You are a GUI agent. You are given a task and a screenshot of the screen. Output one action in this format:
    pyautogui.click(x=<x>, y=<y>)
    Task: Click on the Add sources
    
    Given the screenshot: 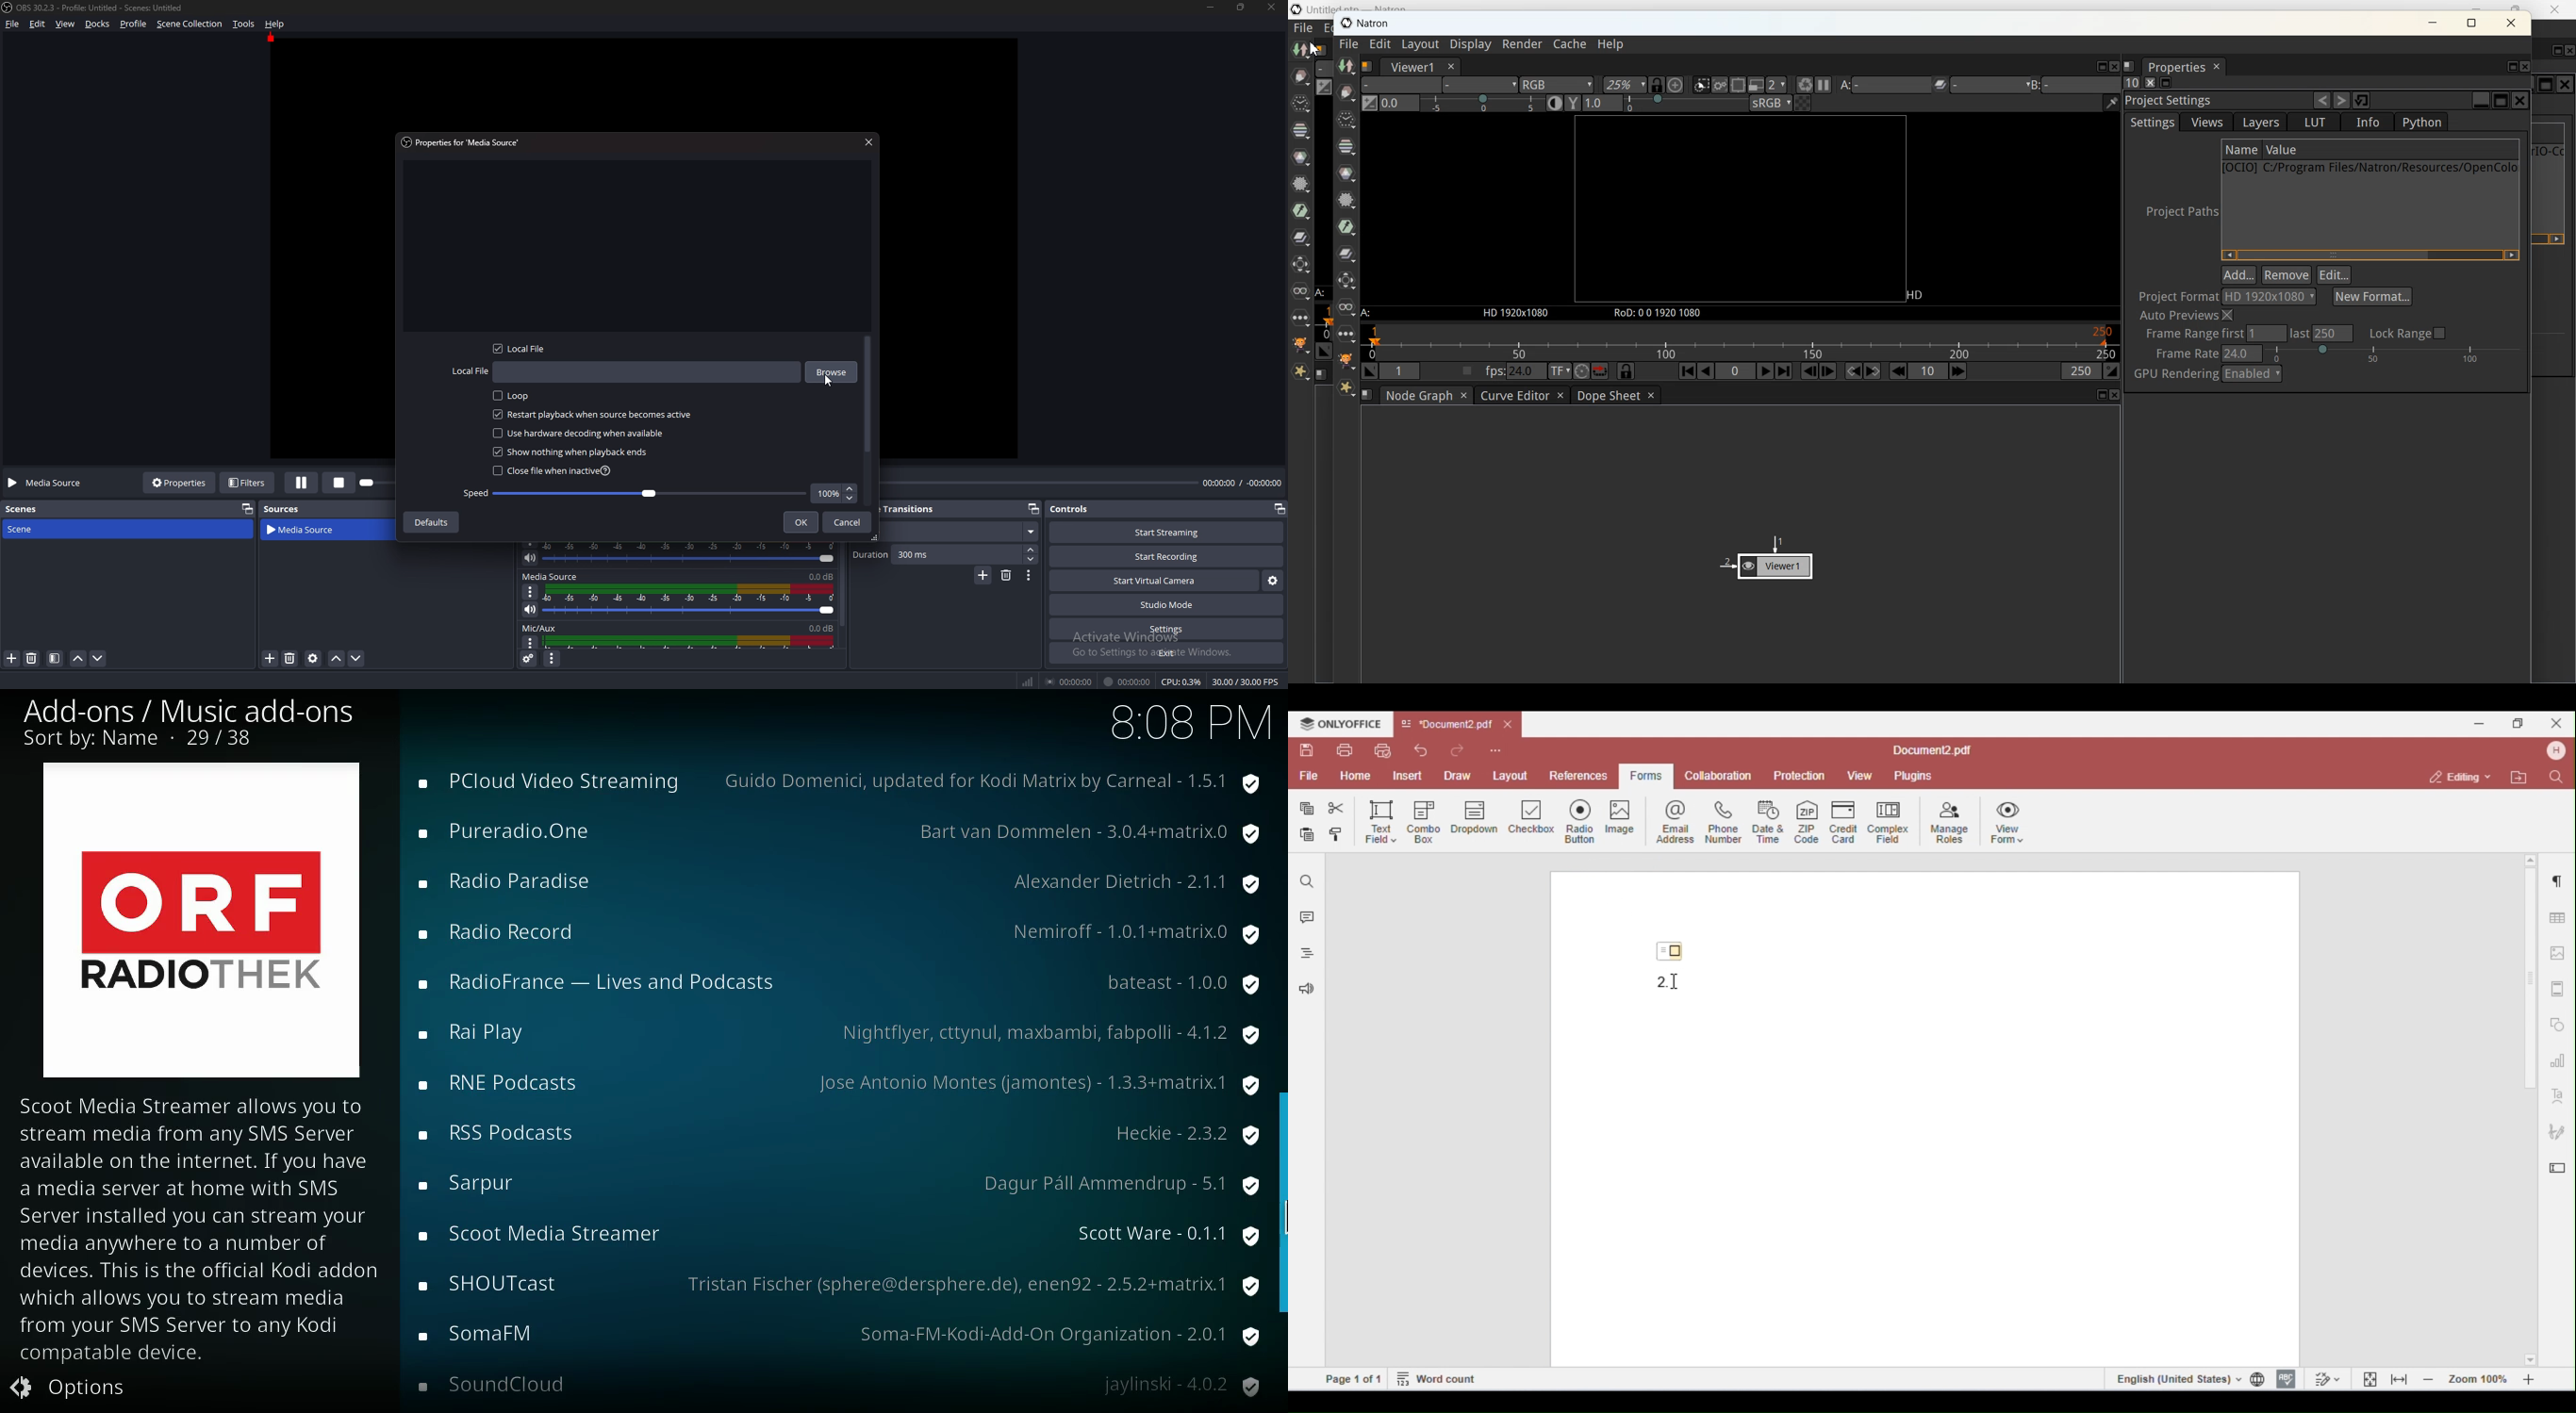 What is the action you would take?
    pyautogui.click(x=268, y=658)
    